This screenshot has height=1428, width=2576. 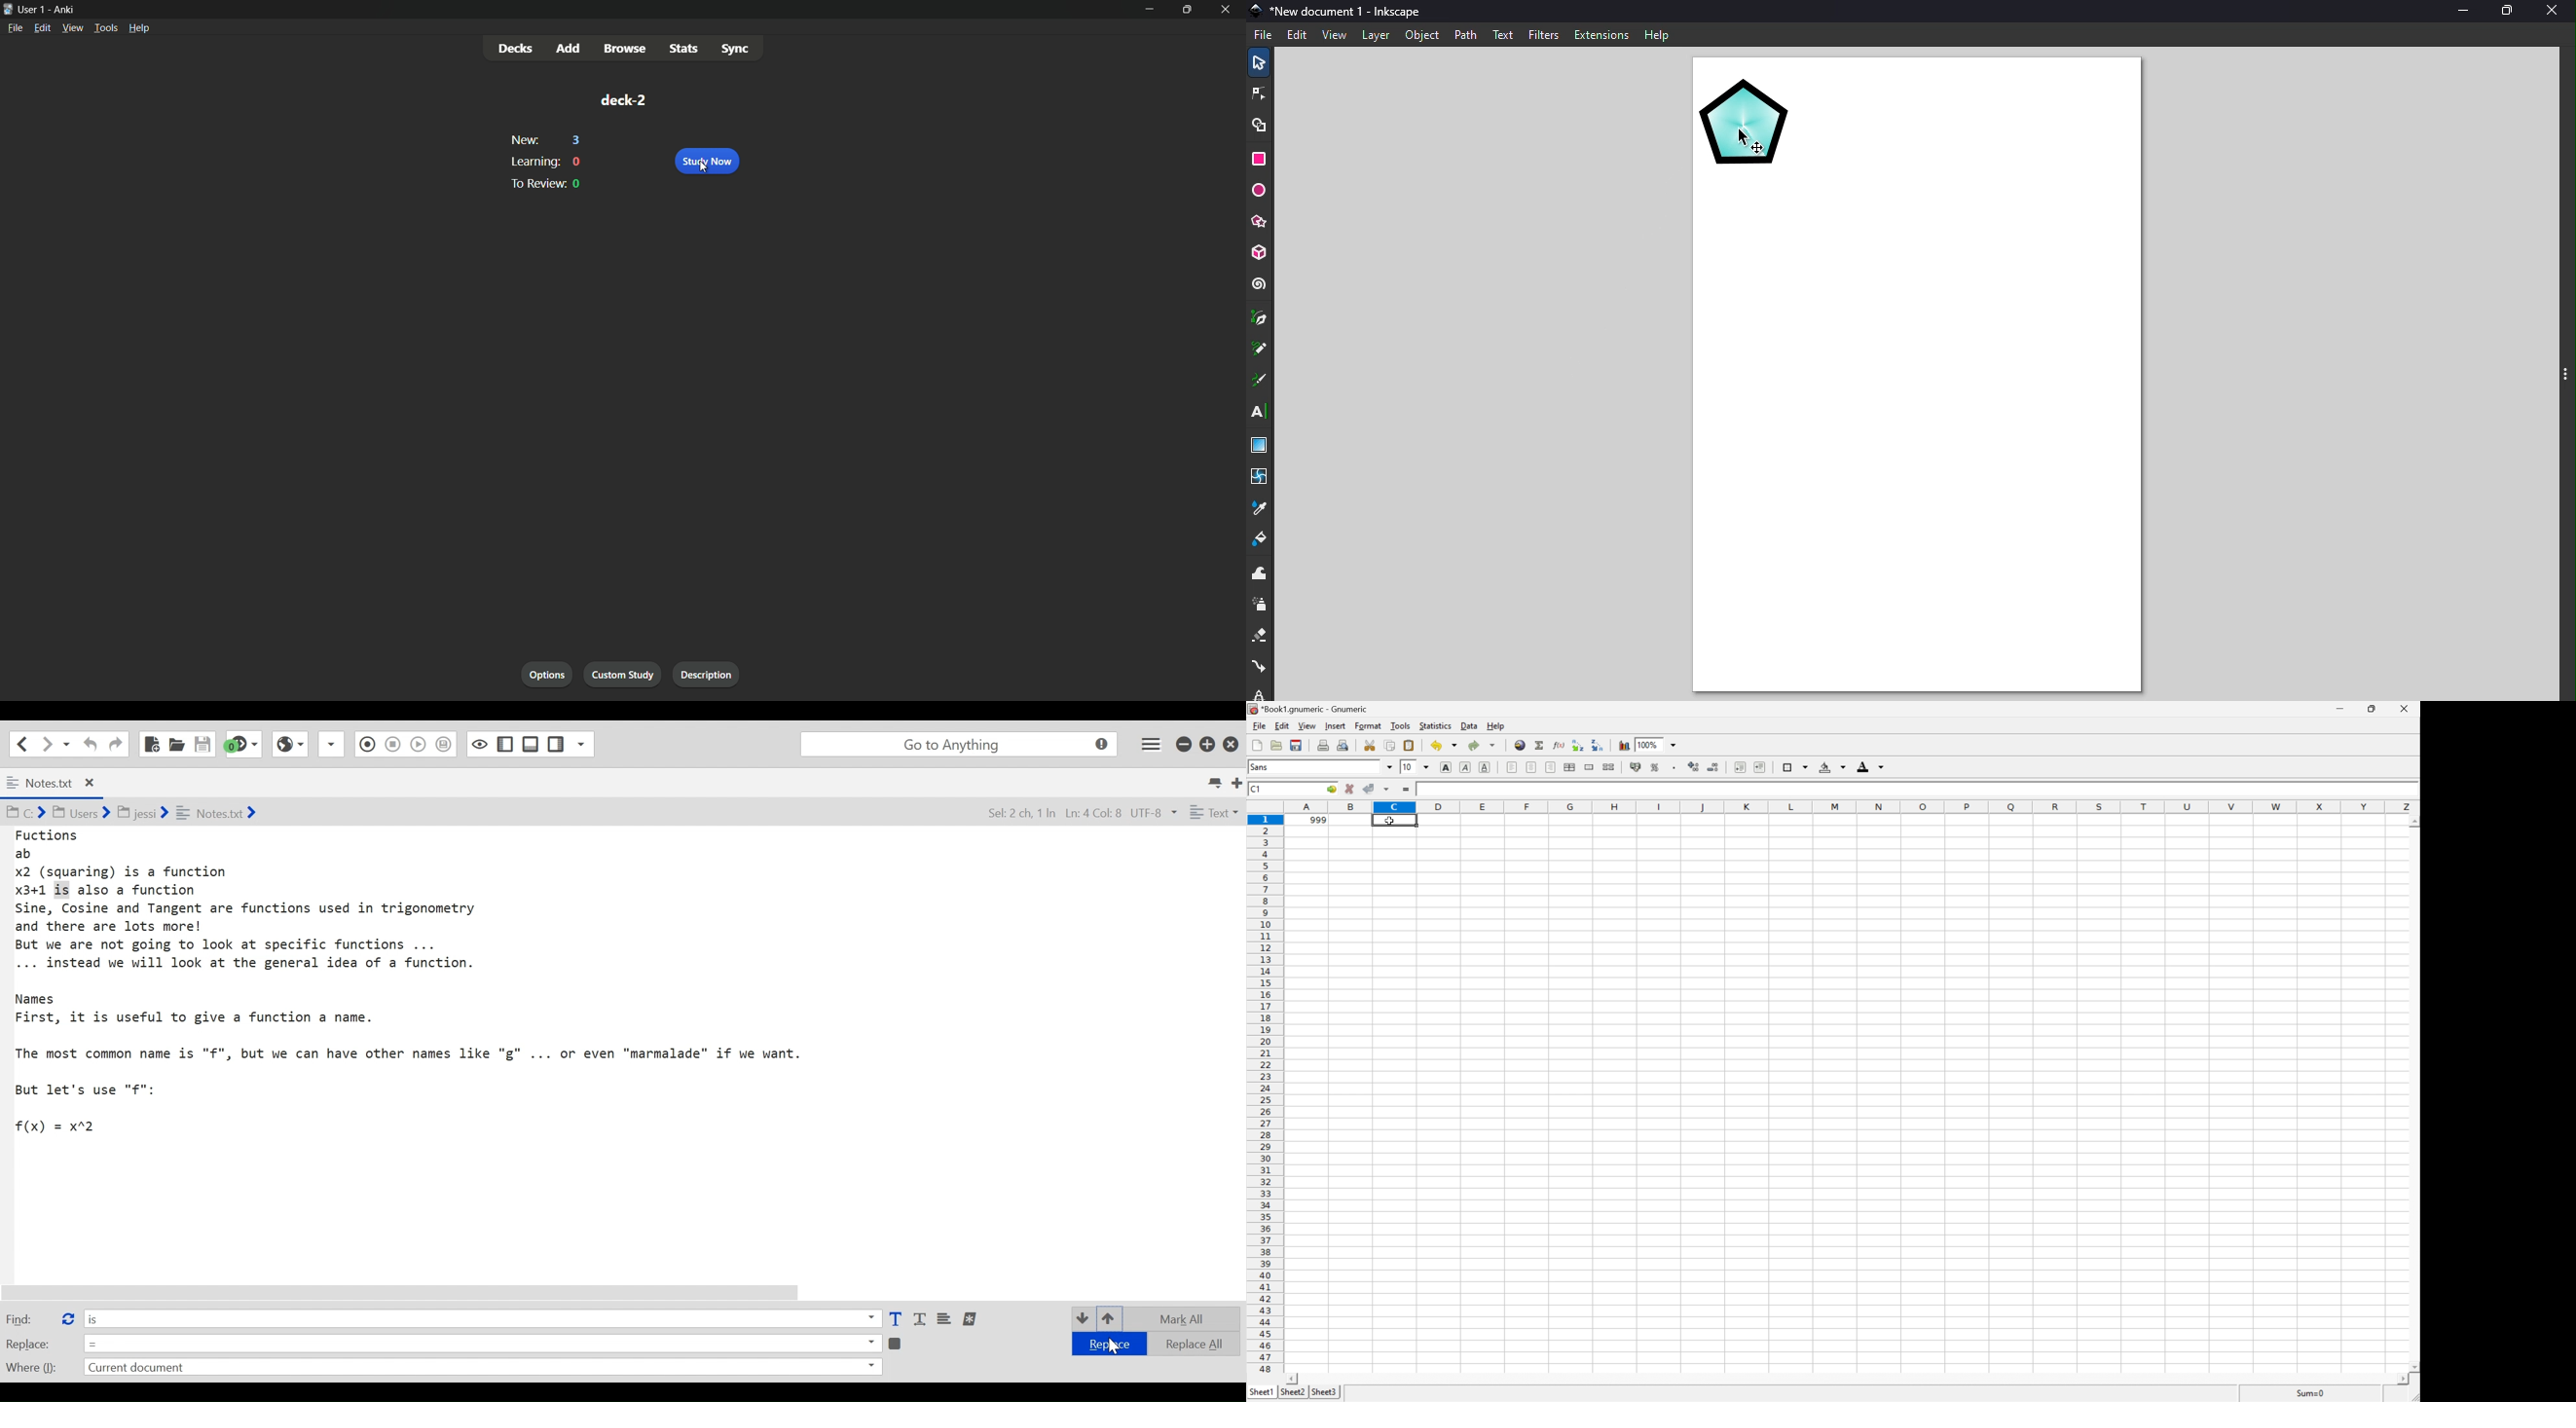 What do you see at coordinates (1596, 745) in the screenshot?
I see `Sort the selected region in descending order based on the first column selected` at bounding box center [1596, 745].